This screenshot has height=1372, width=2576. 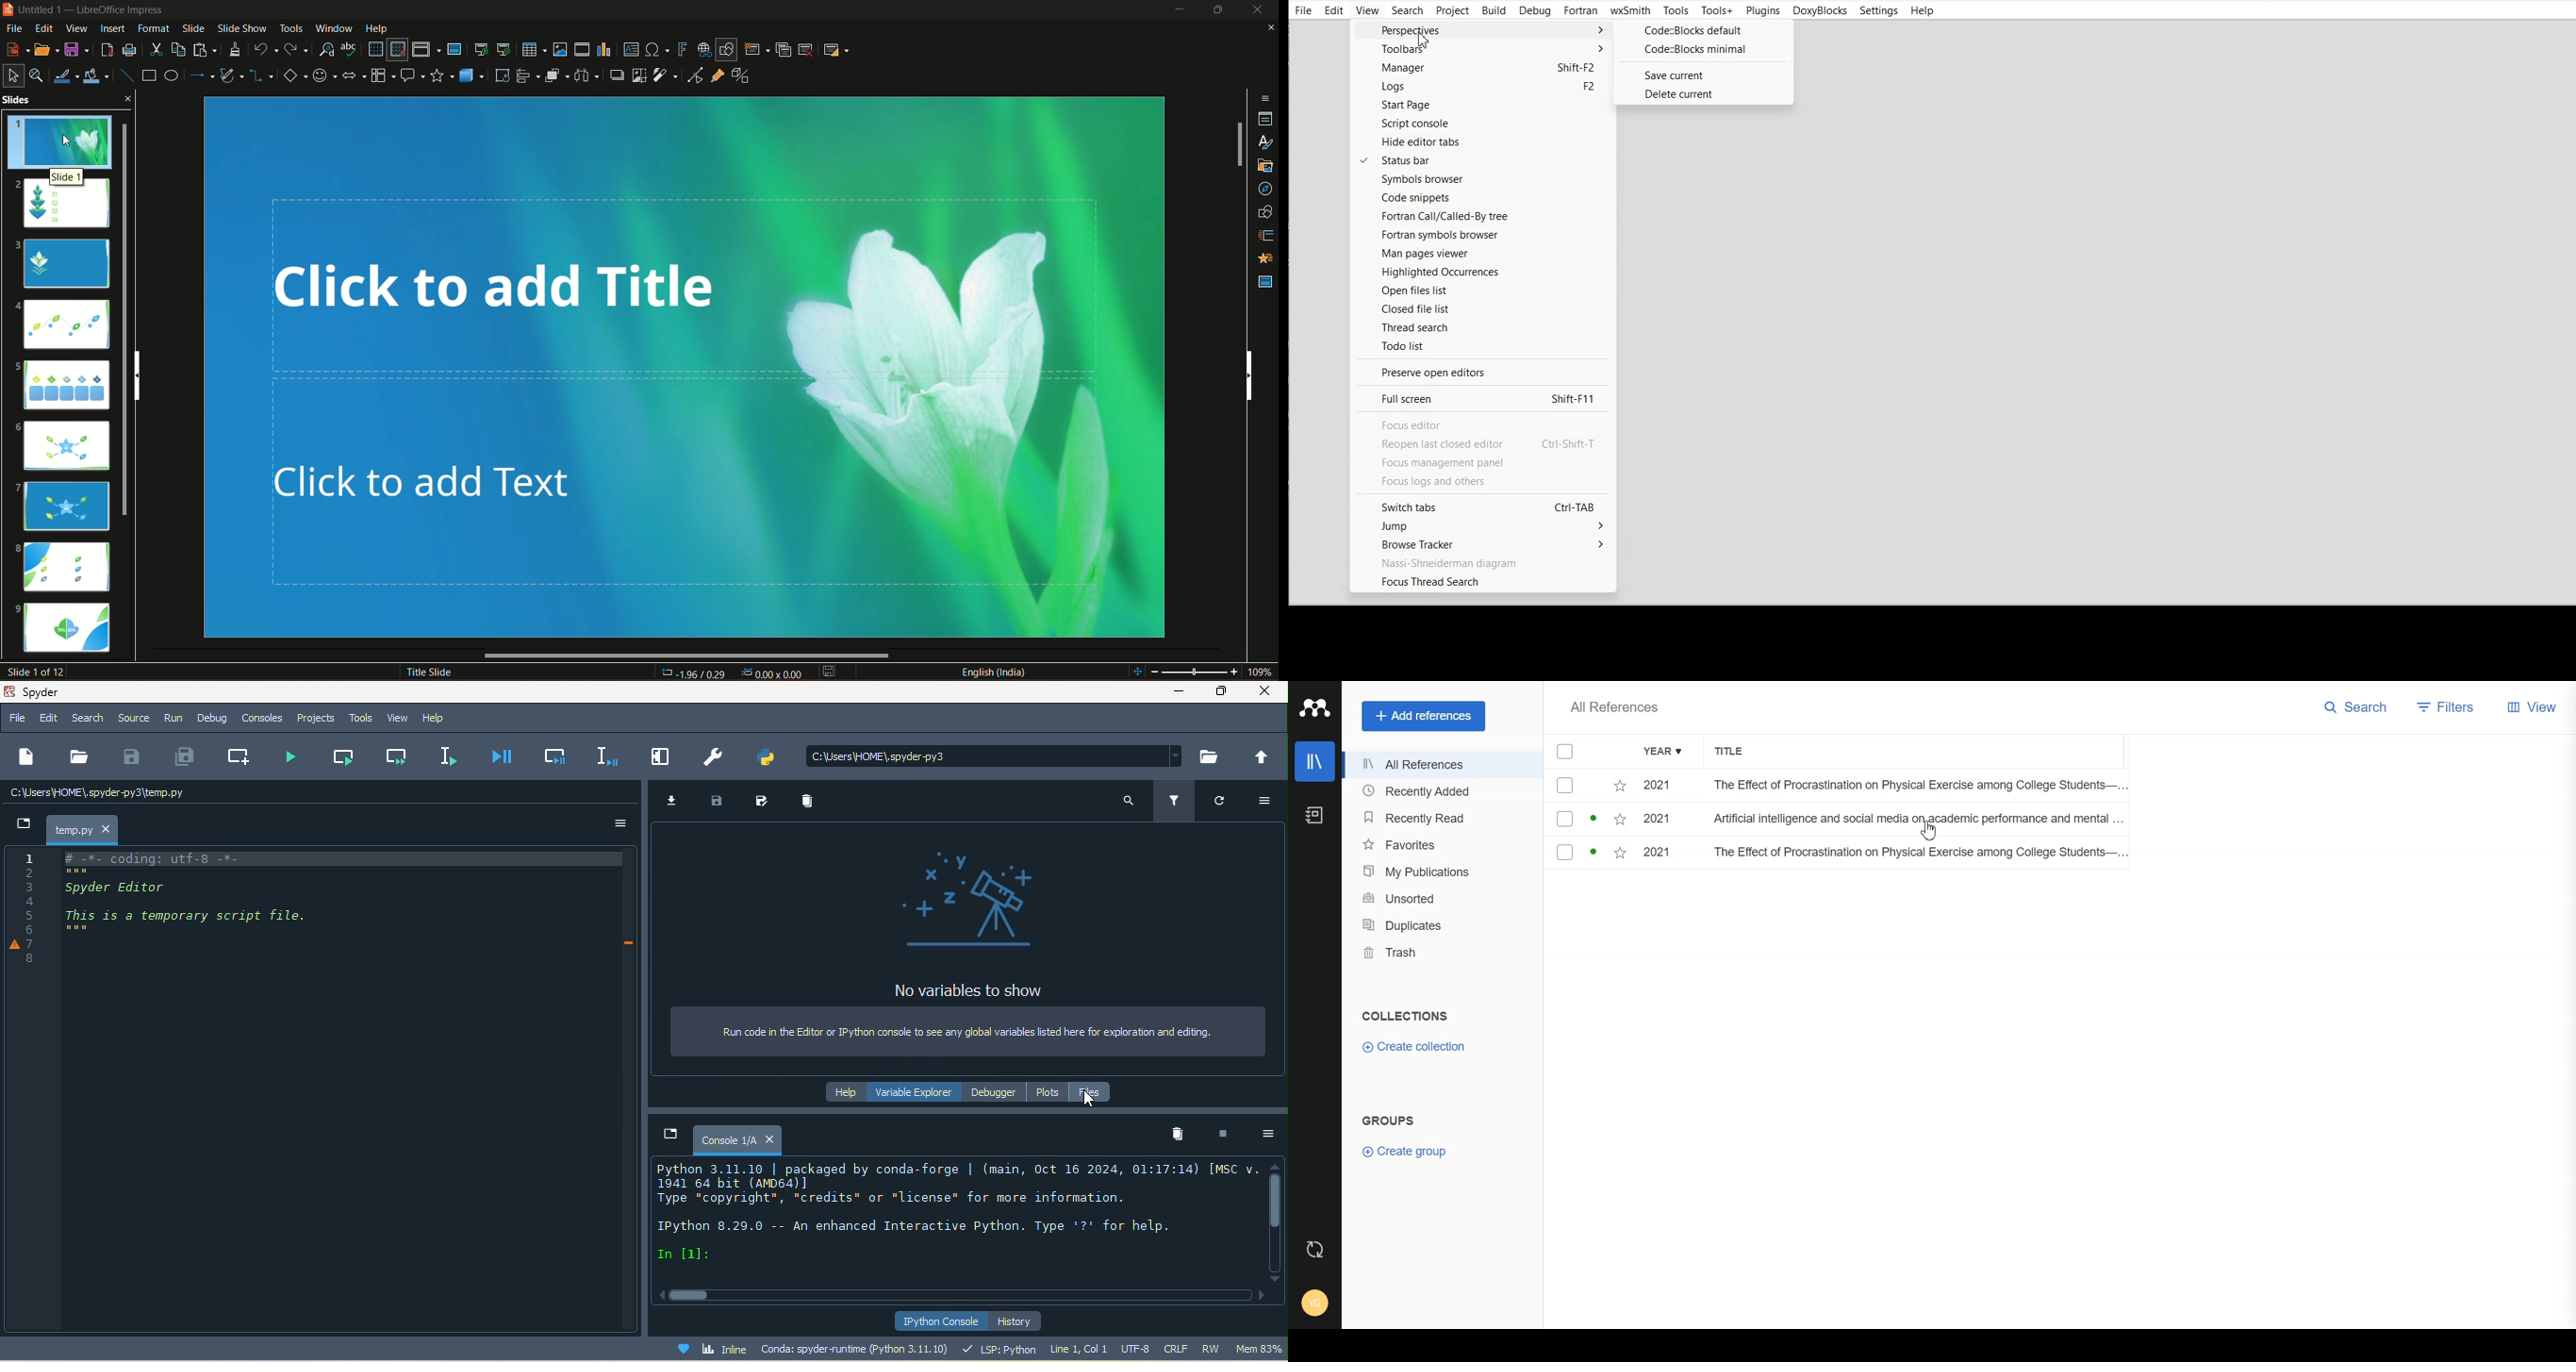 I want to click on history, so click(x=1017, y=1321).